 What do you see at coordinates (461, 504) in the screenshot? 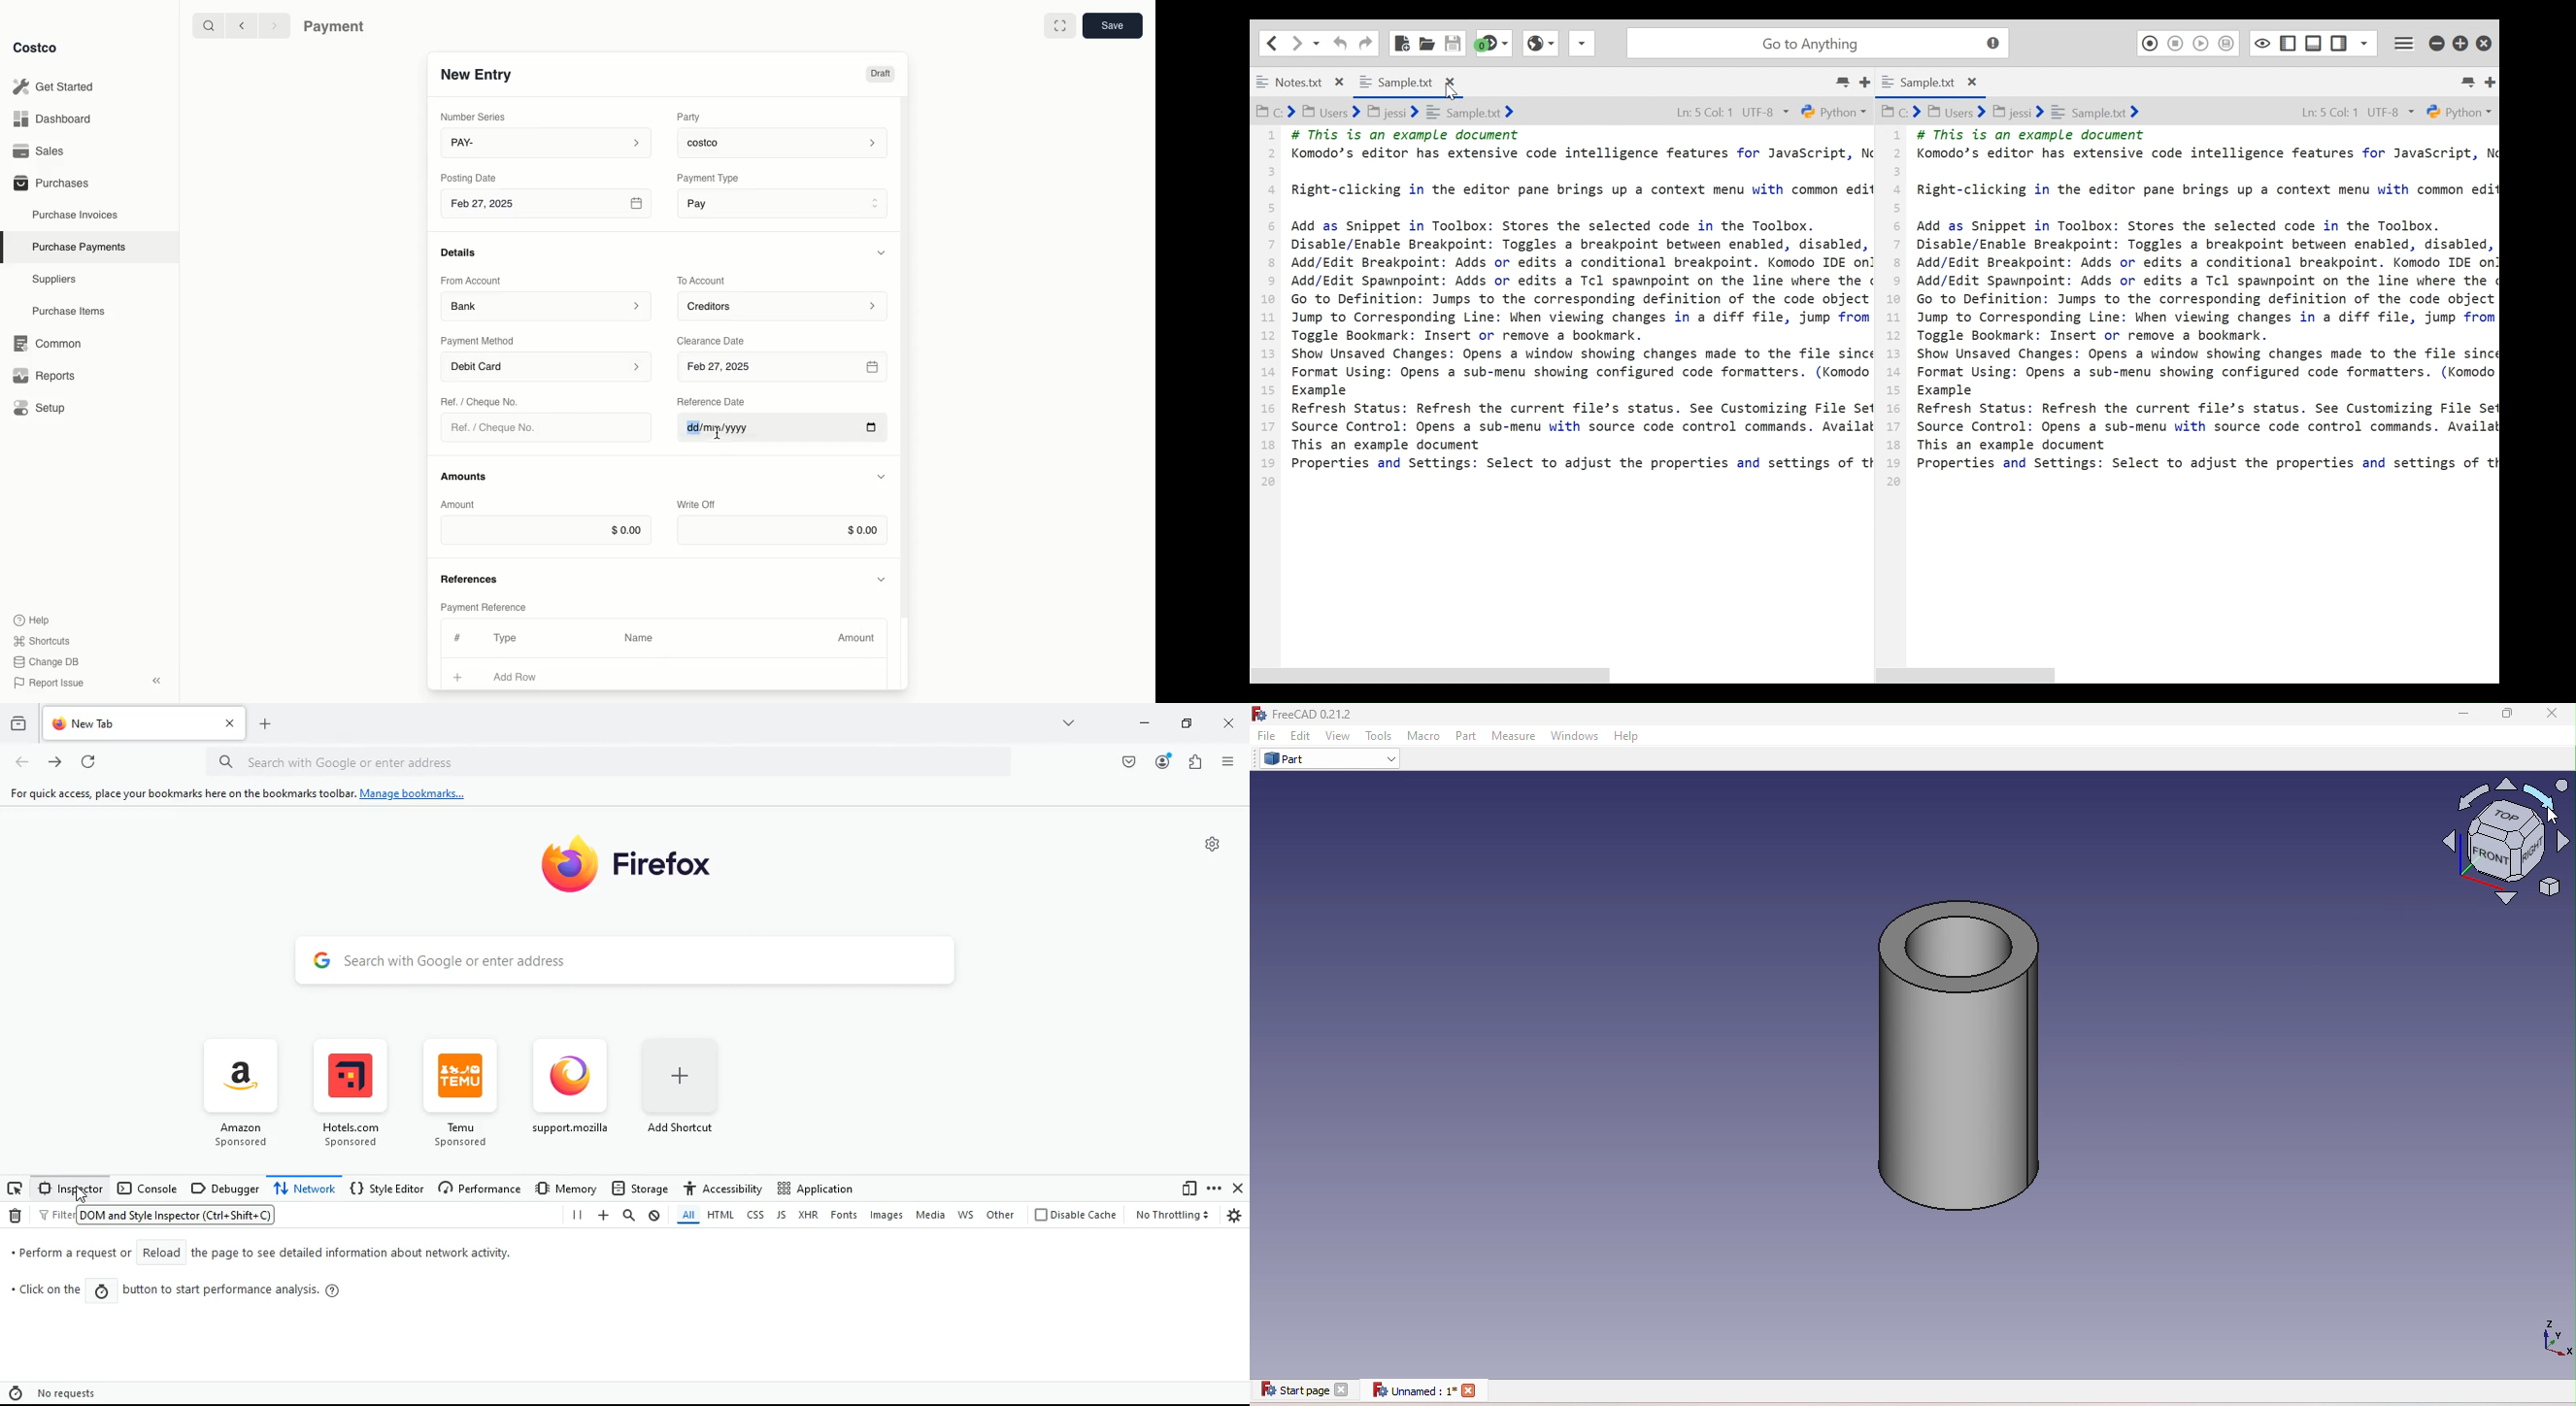
I see `Amount` at bounding box center [461, 504].